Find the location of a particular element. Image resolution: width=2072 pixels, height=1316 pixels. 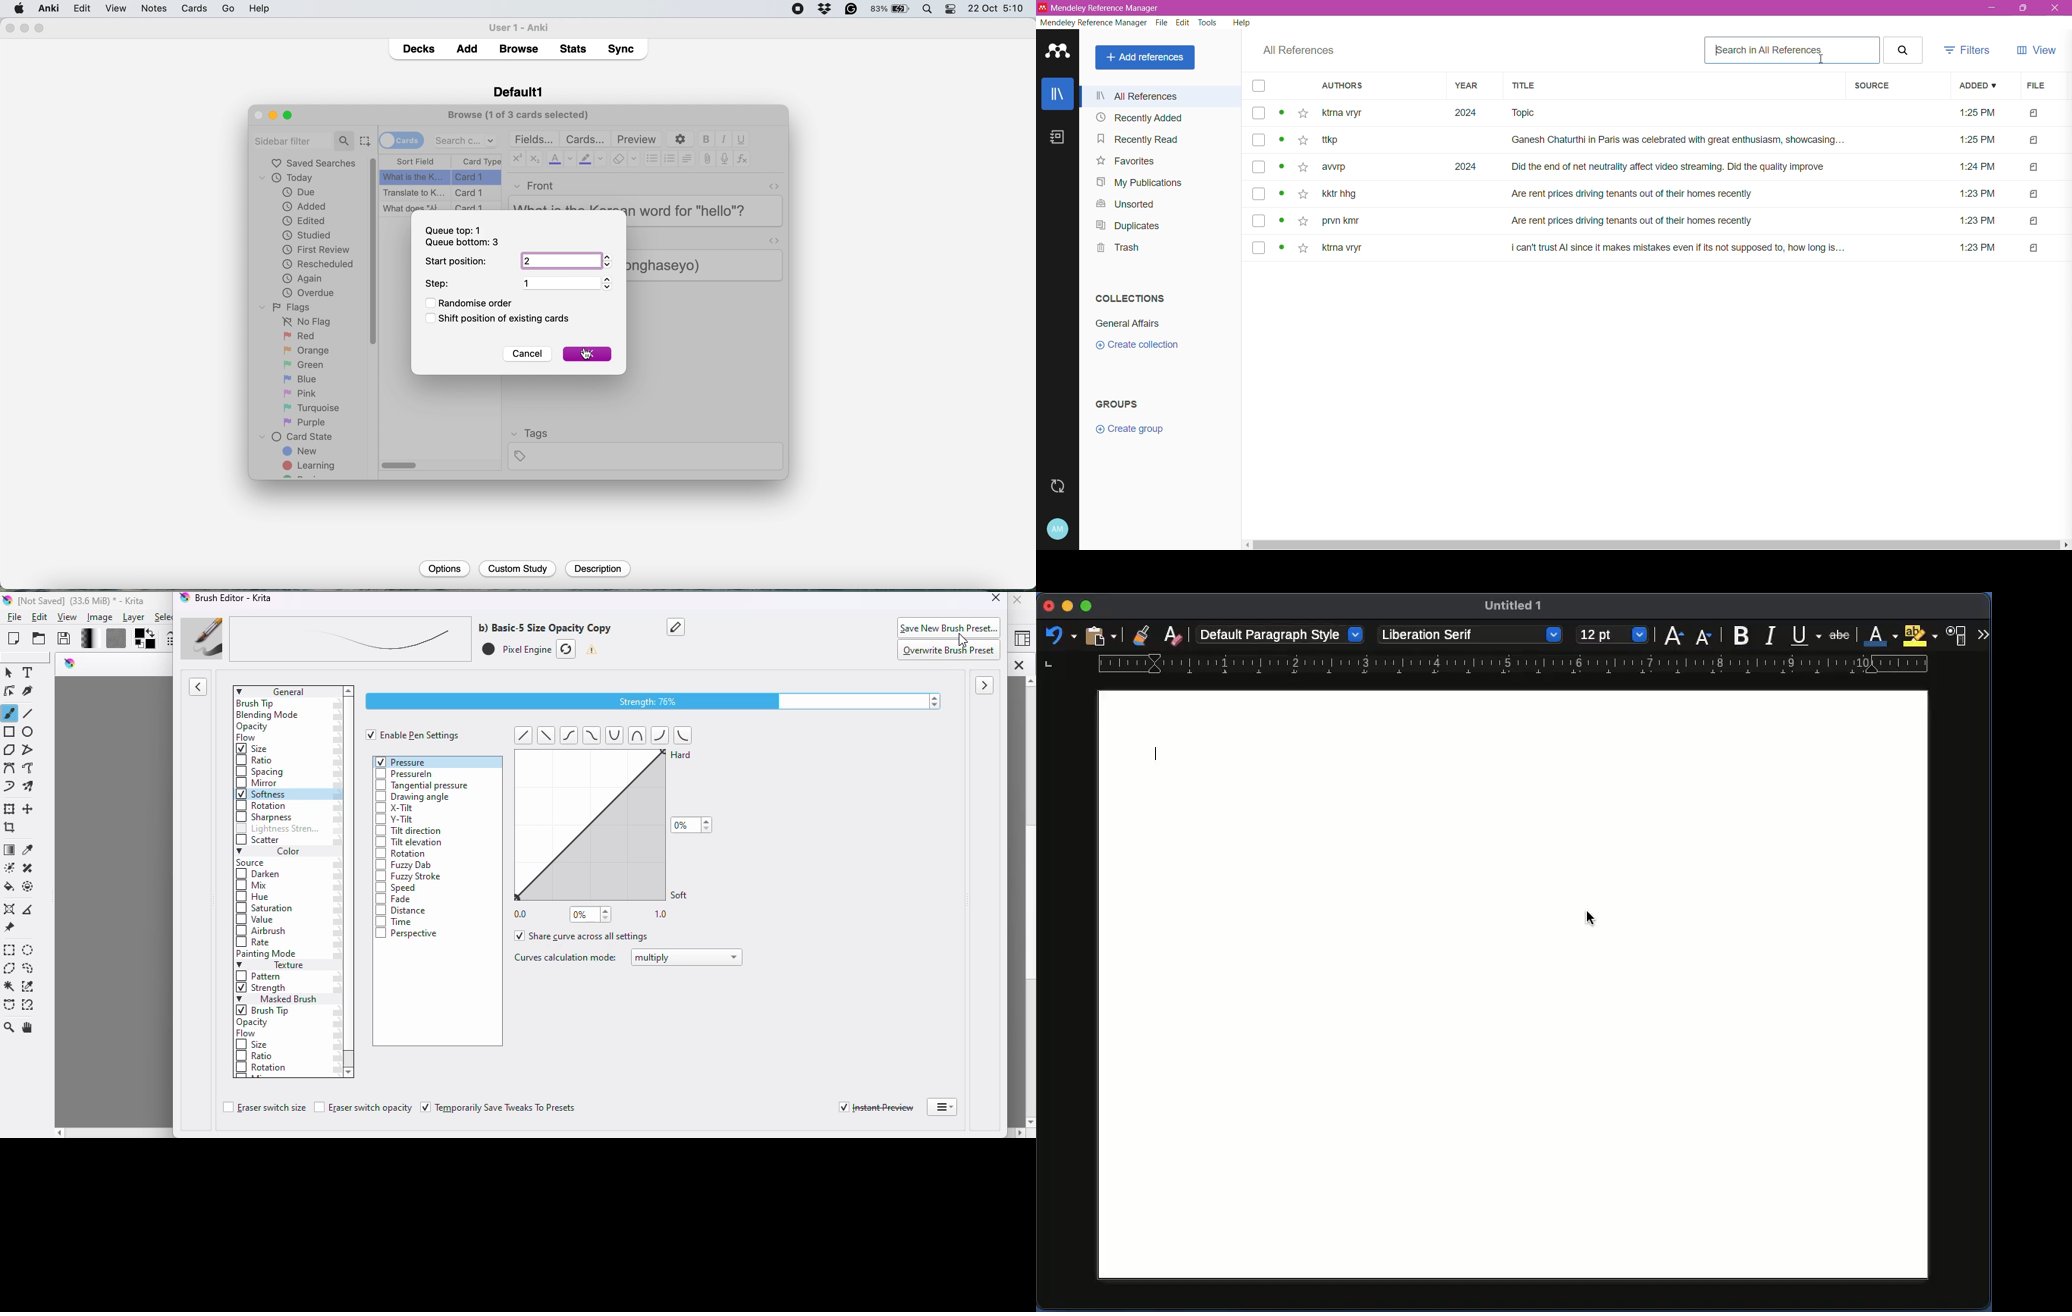

mirror is located at coordinates (259, 783).